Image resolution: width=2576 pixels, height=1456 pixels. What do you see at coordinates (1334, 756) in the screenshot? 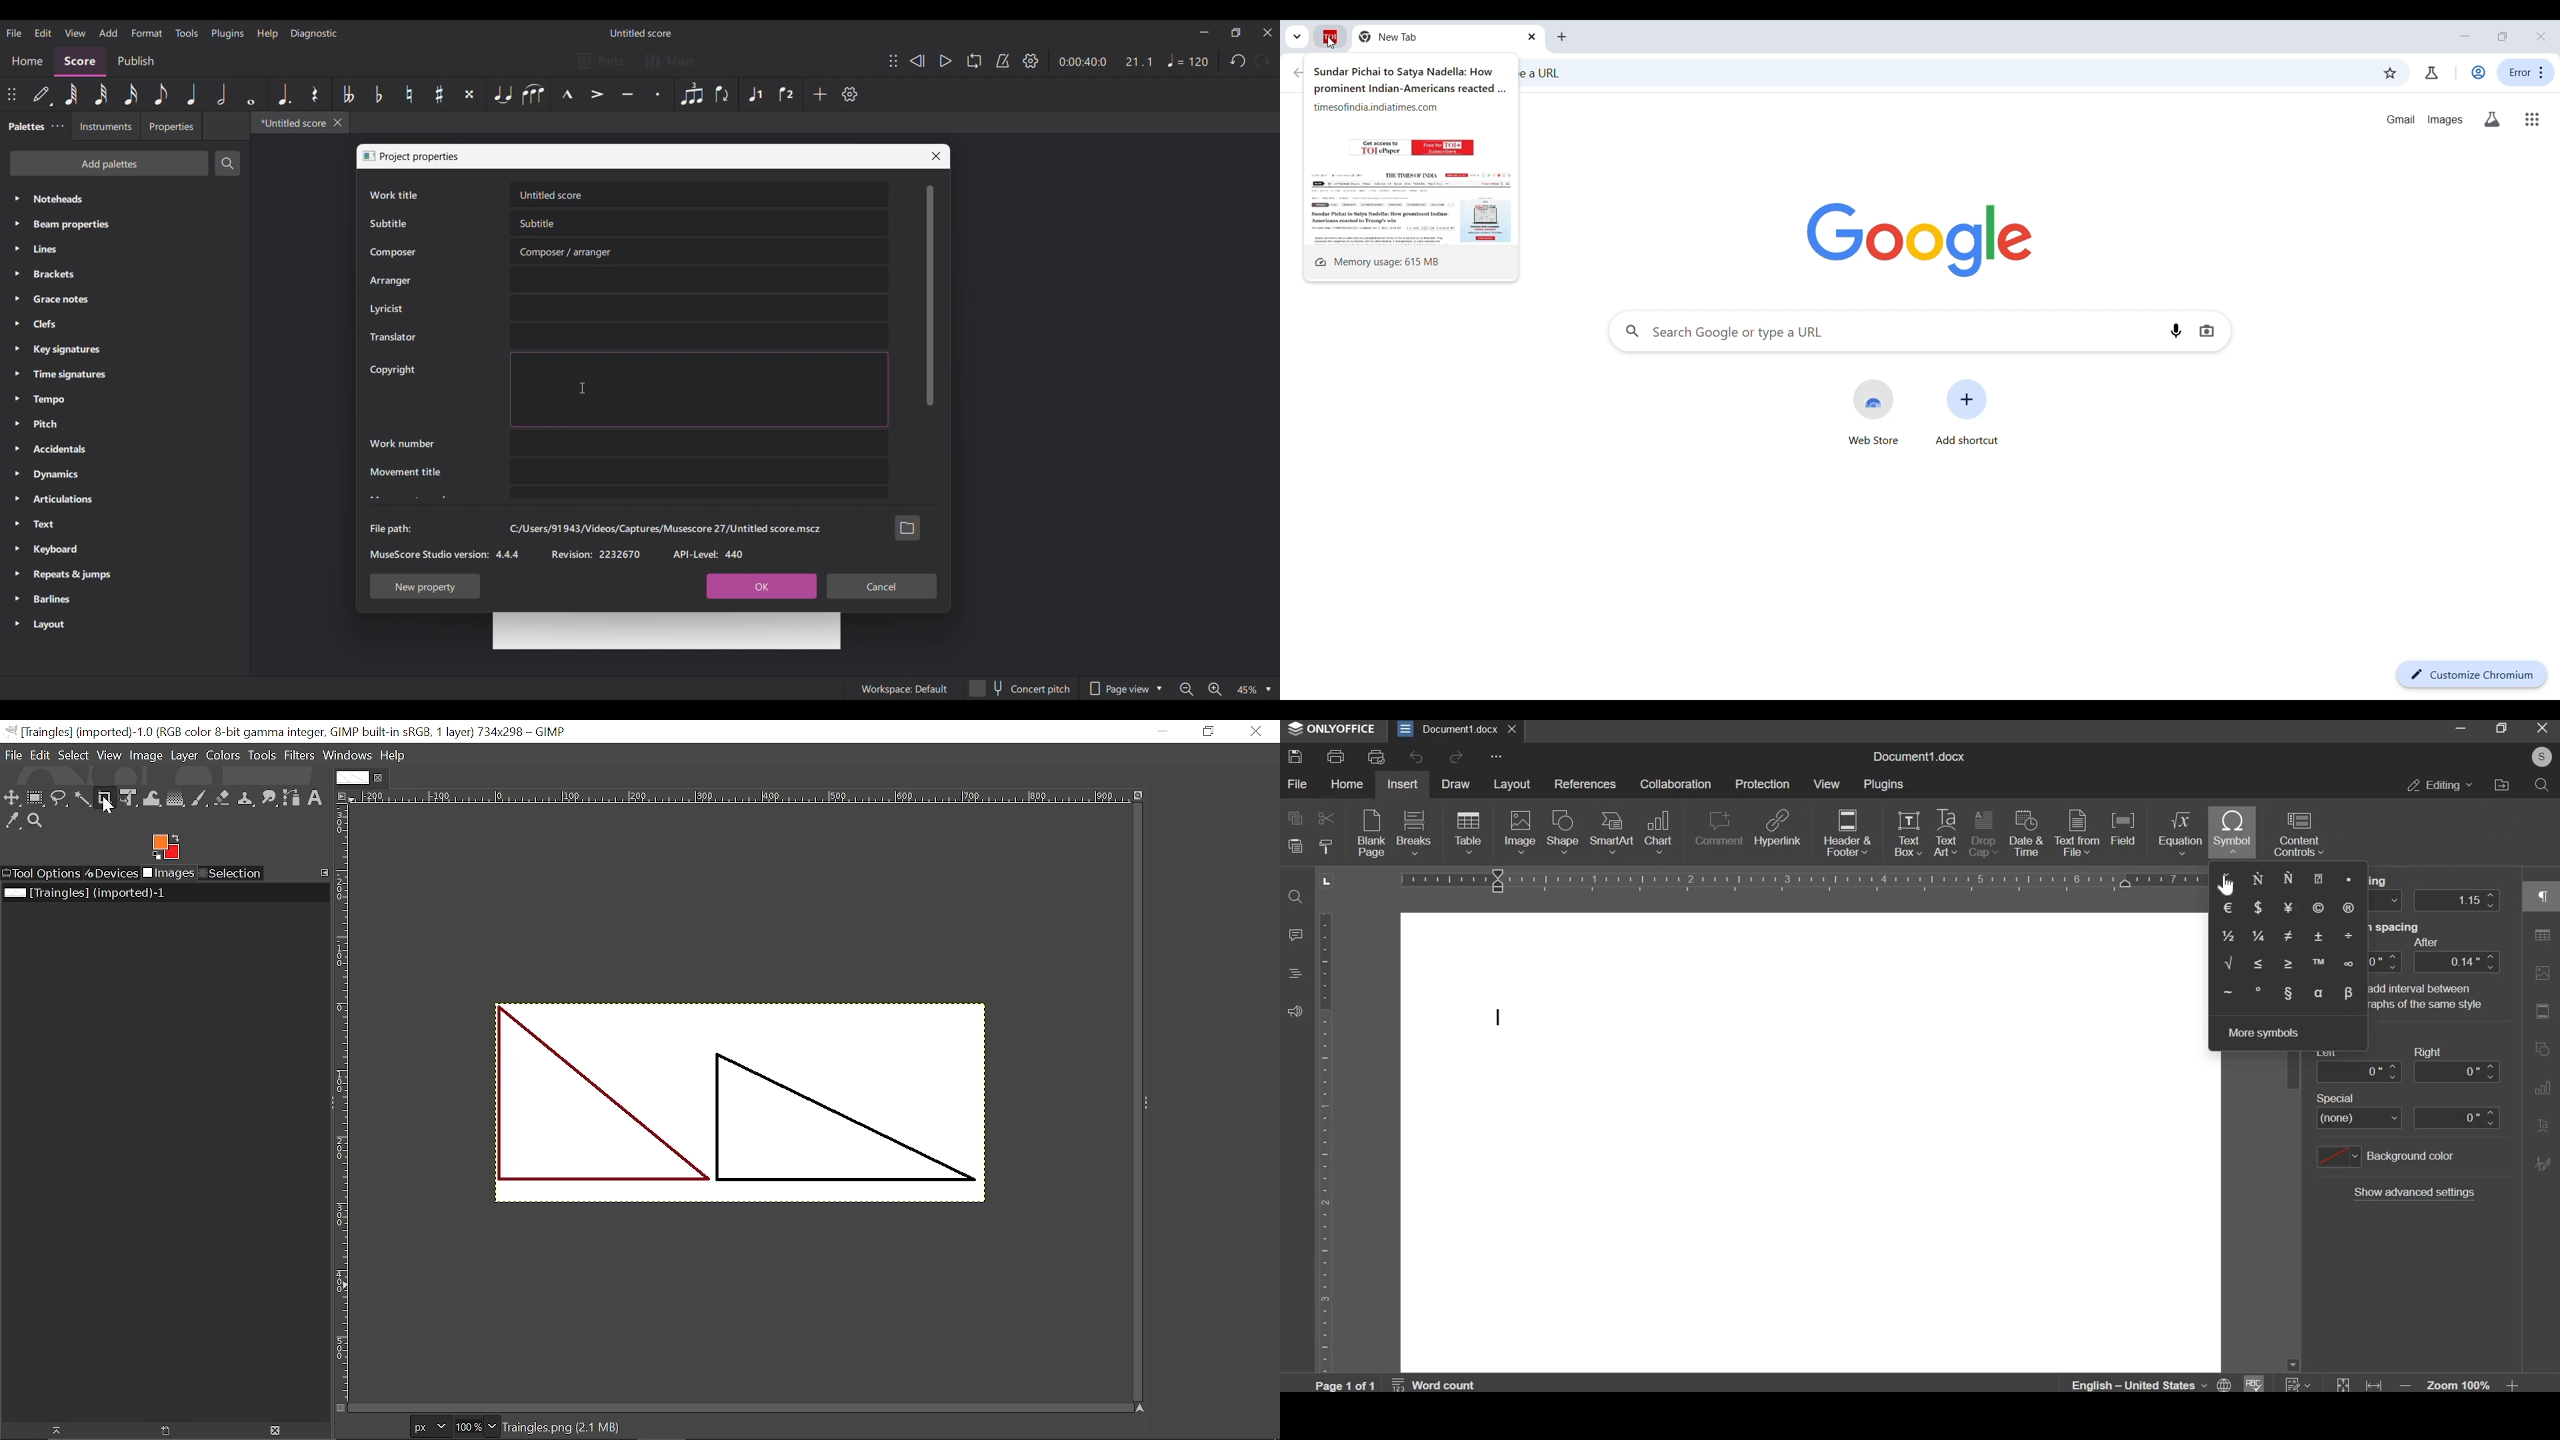
I see `print` at bounding box center [1334, 756].